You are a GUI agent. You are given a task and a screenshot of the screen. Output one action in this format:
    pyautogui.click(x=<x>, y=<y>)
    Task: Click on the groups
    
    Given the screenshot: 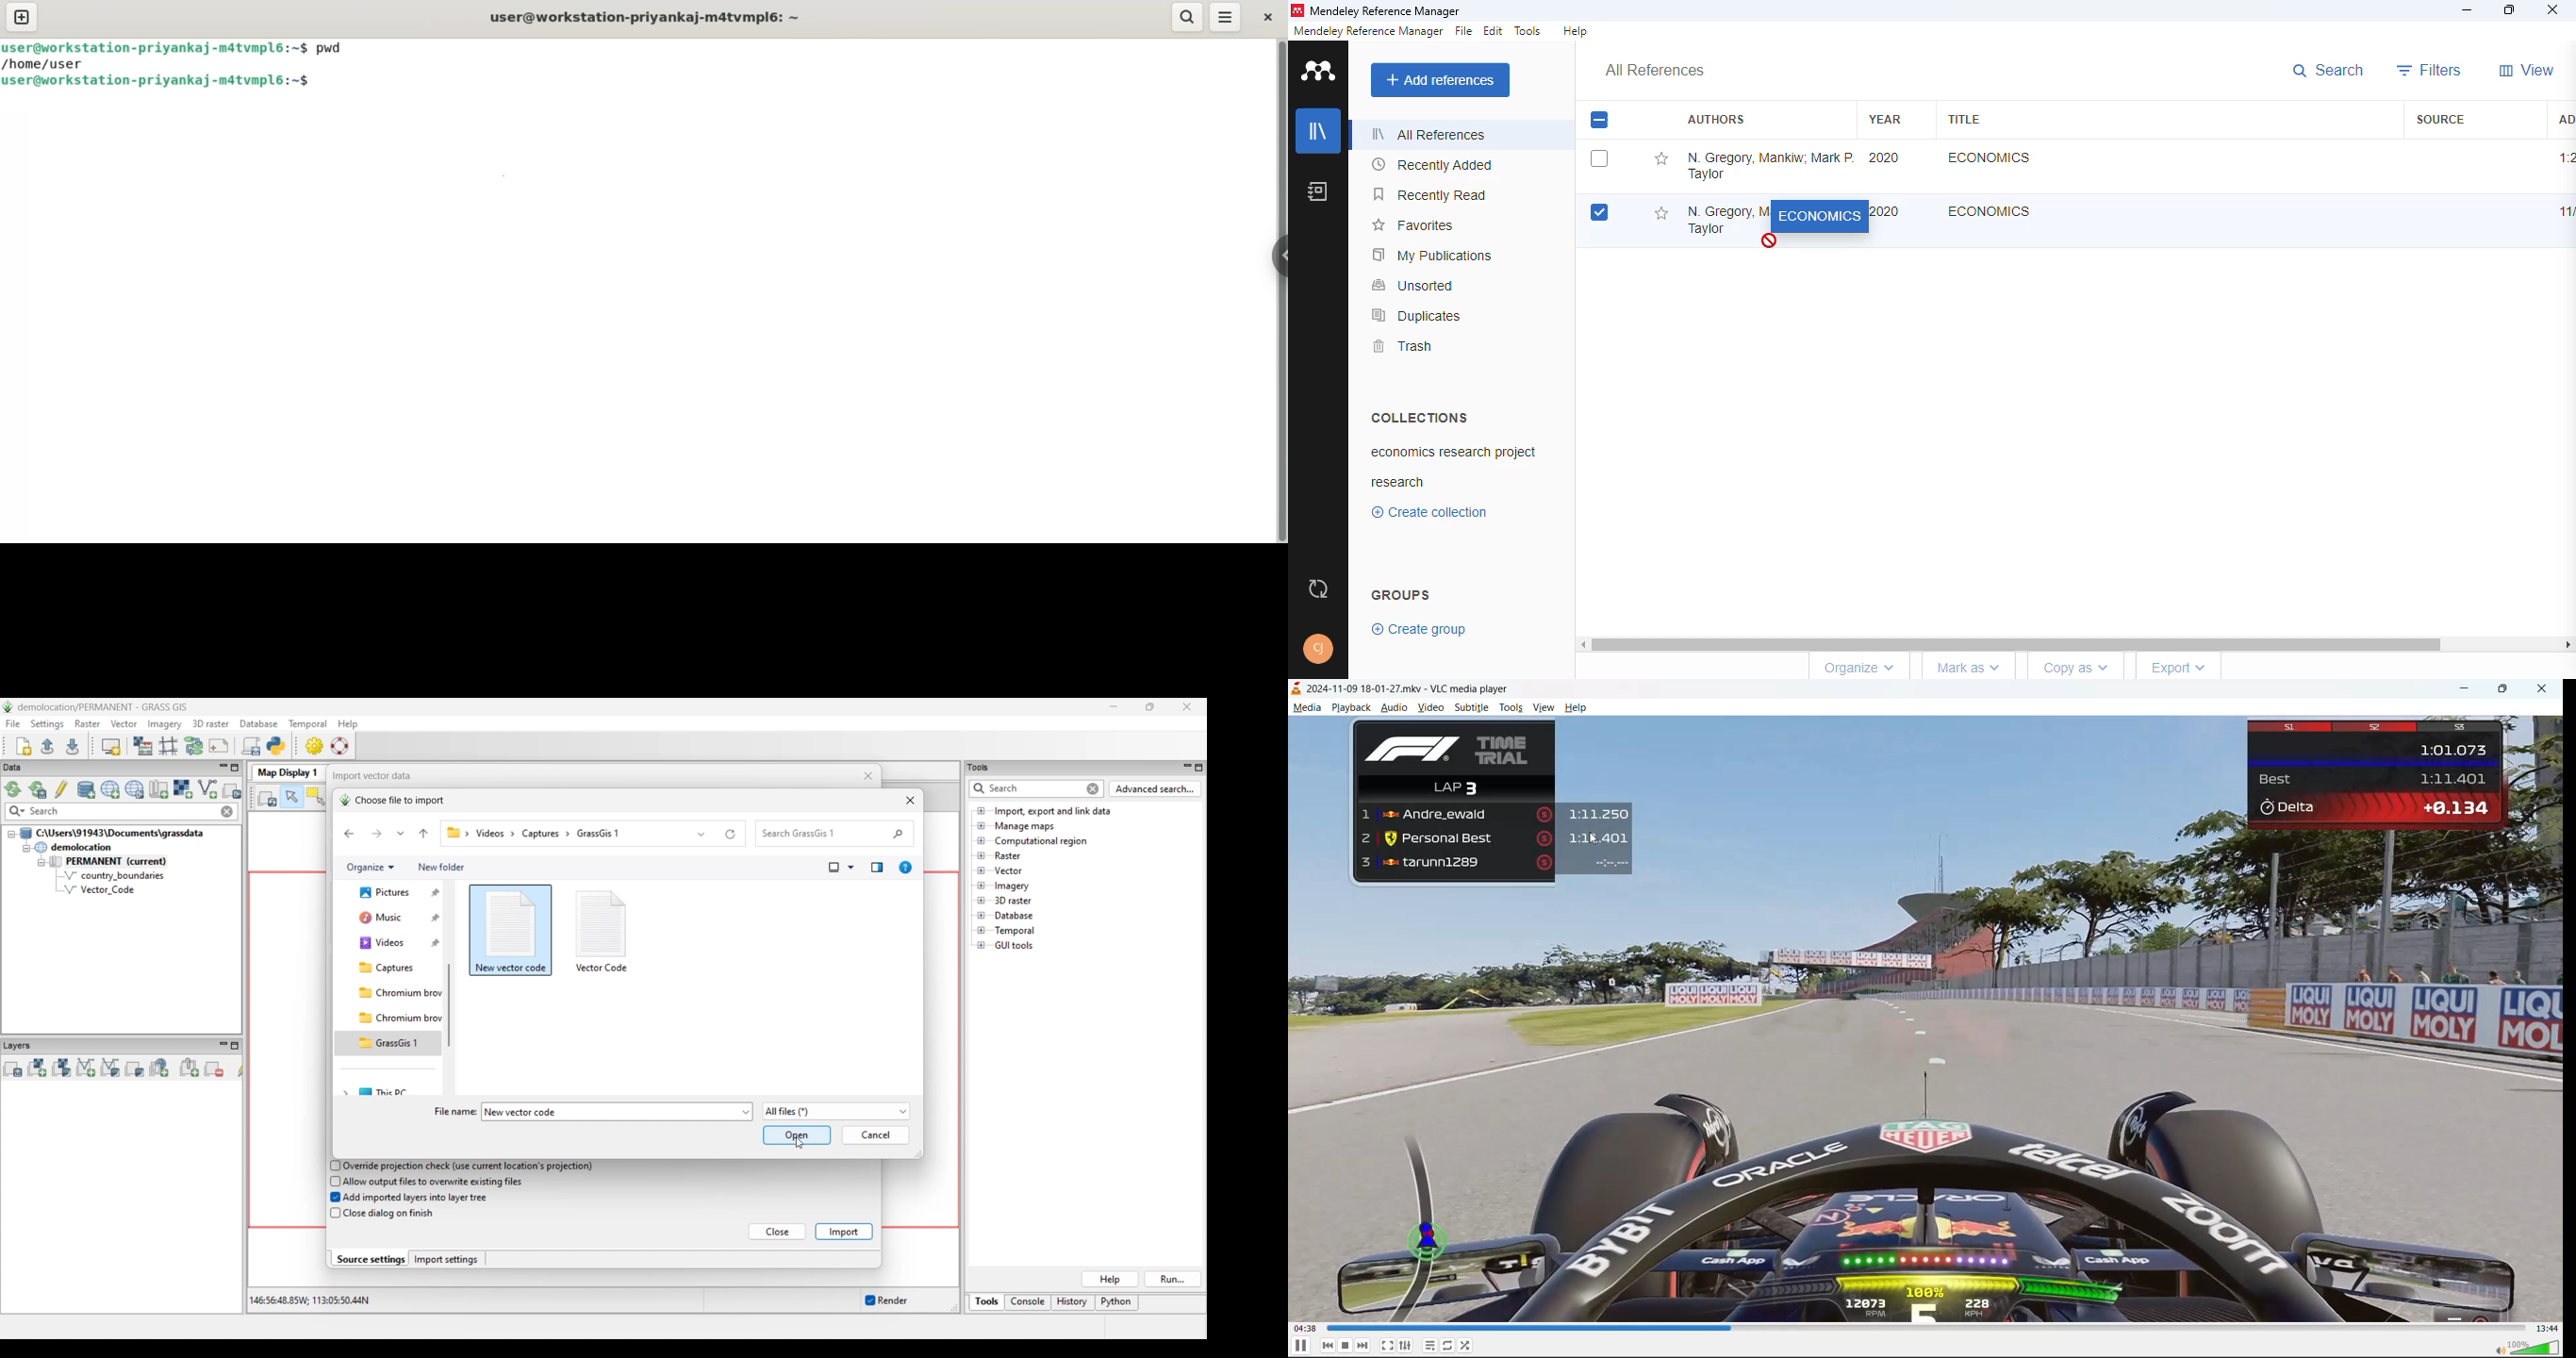 What is the action you would take?
    pyautogui.click(x=1402, y=593)
    